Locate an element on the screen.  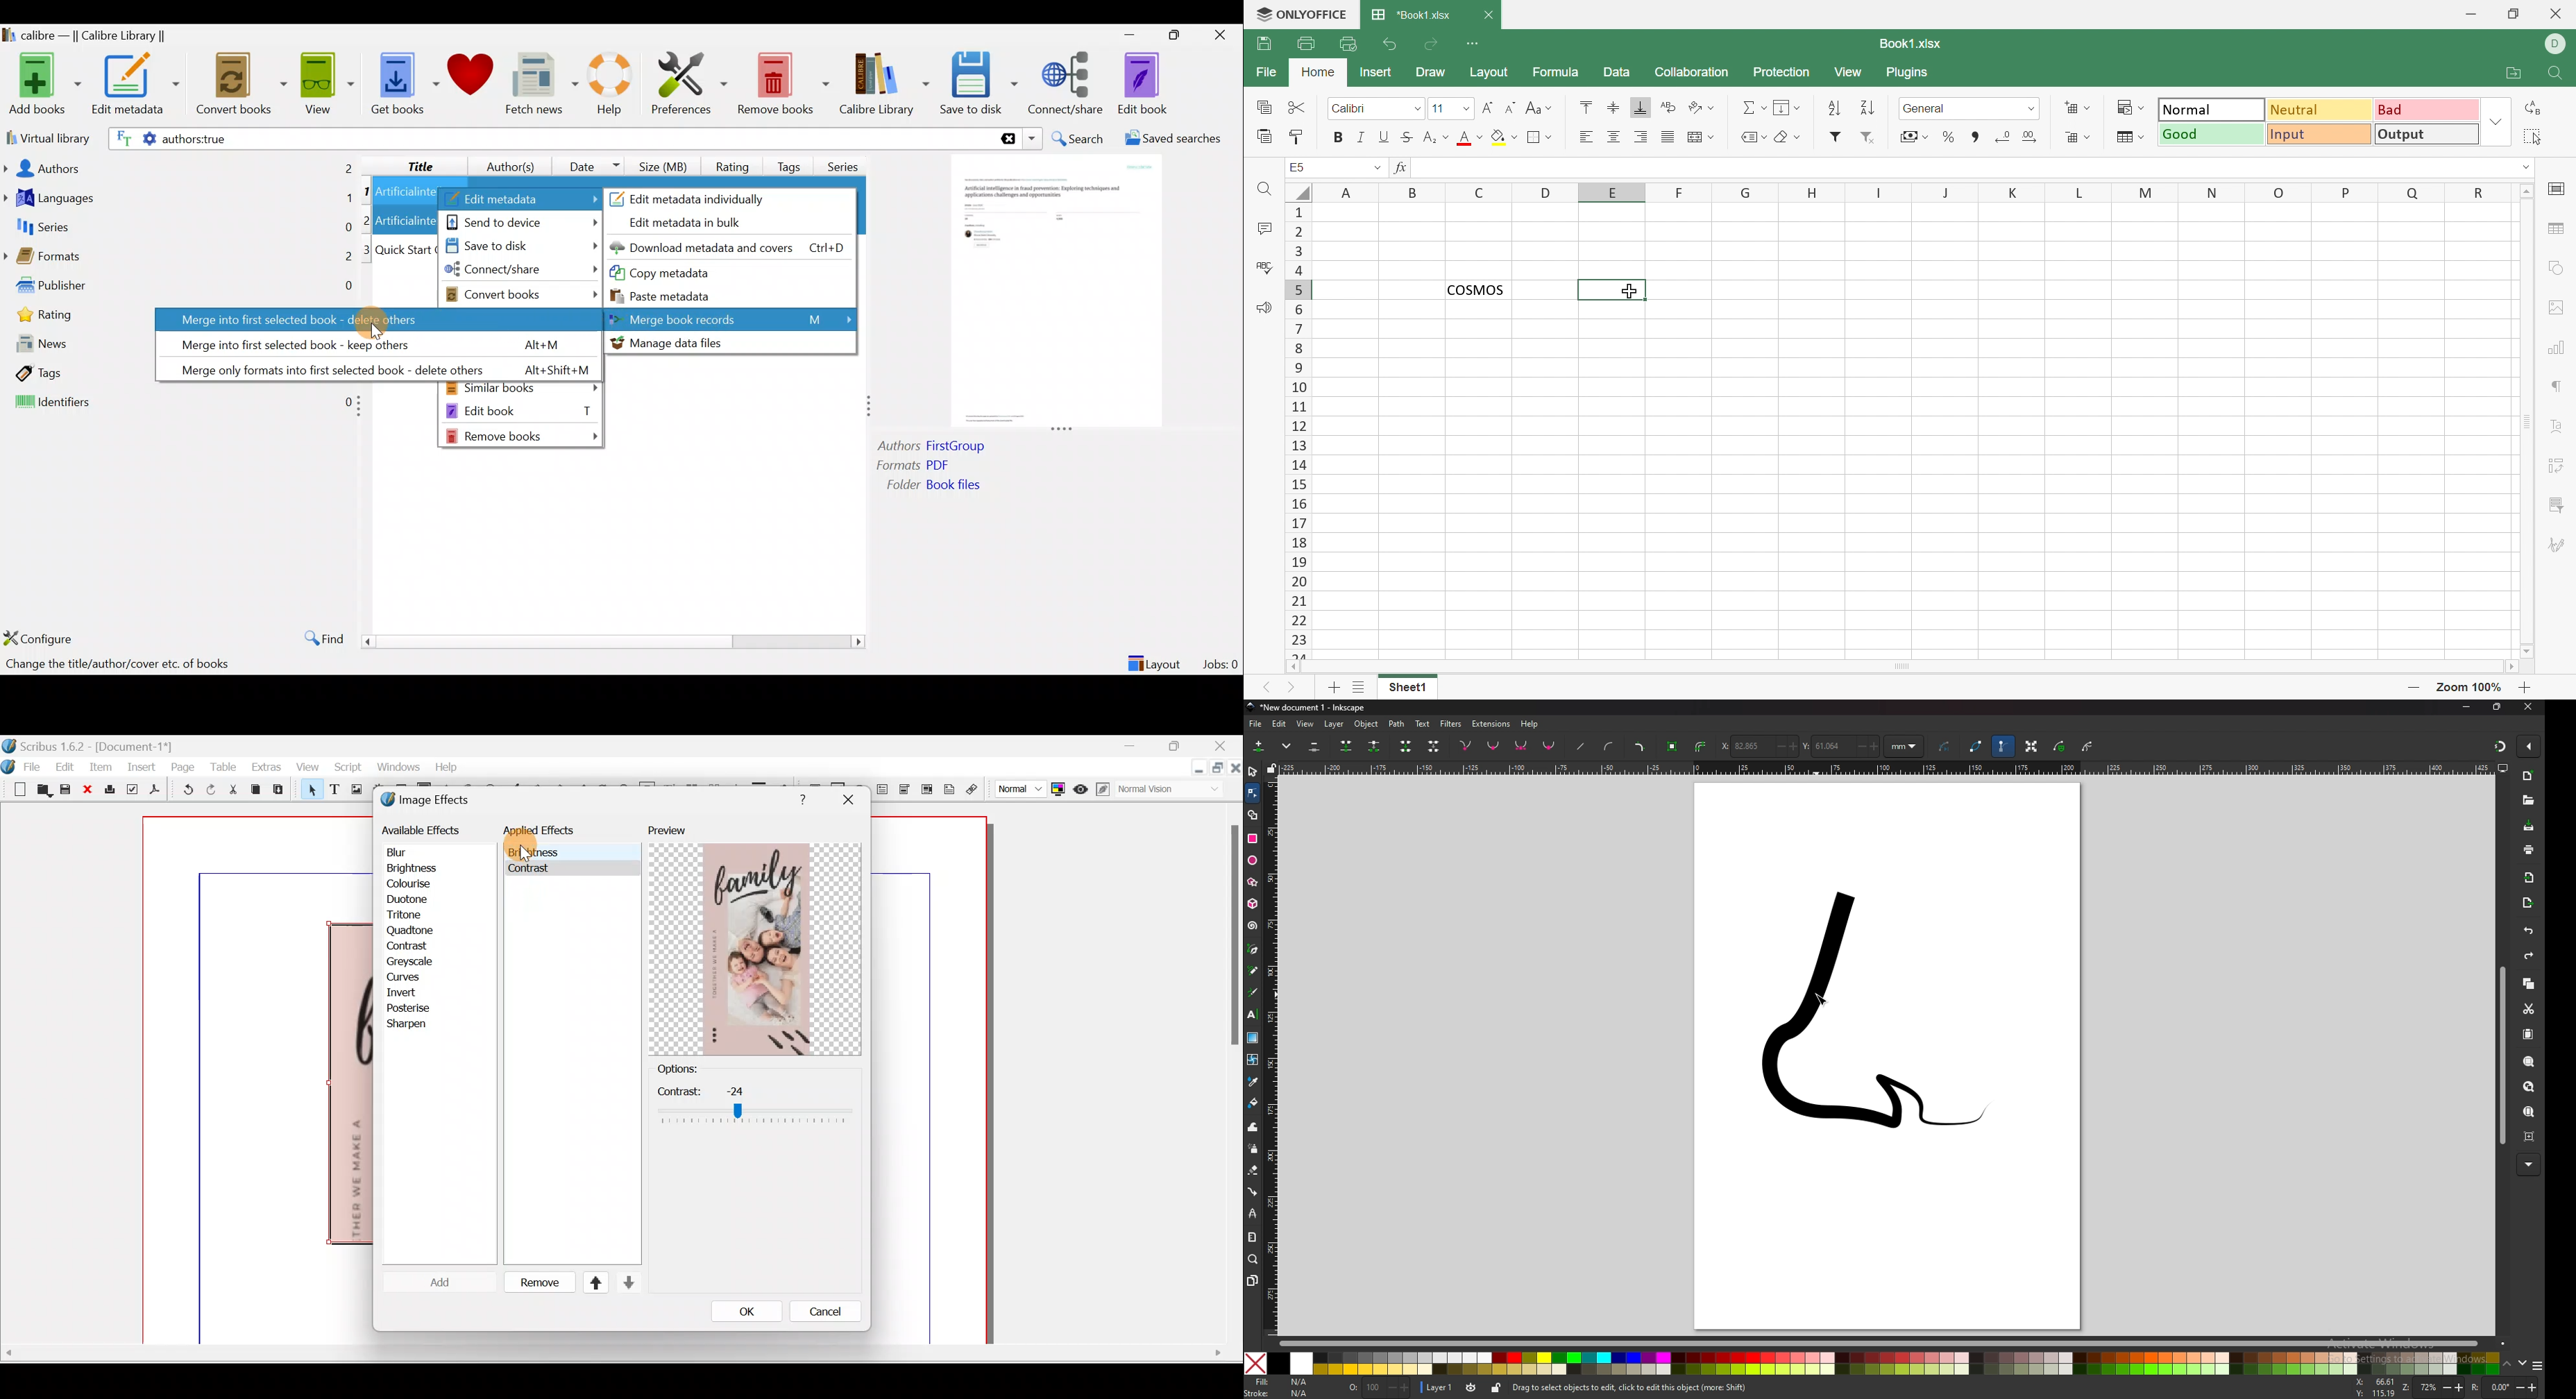
Feedback & Support is located at coordinates (1266, 310).